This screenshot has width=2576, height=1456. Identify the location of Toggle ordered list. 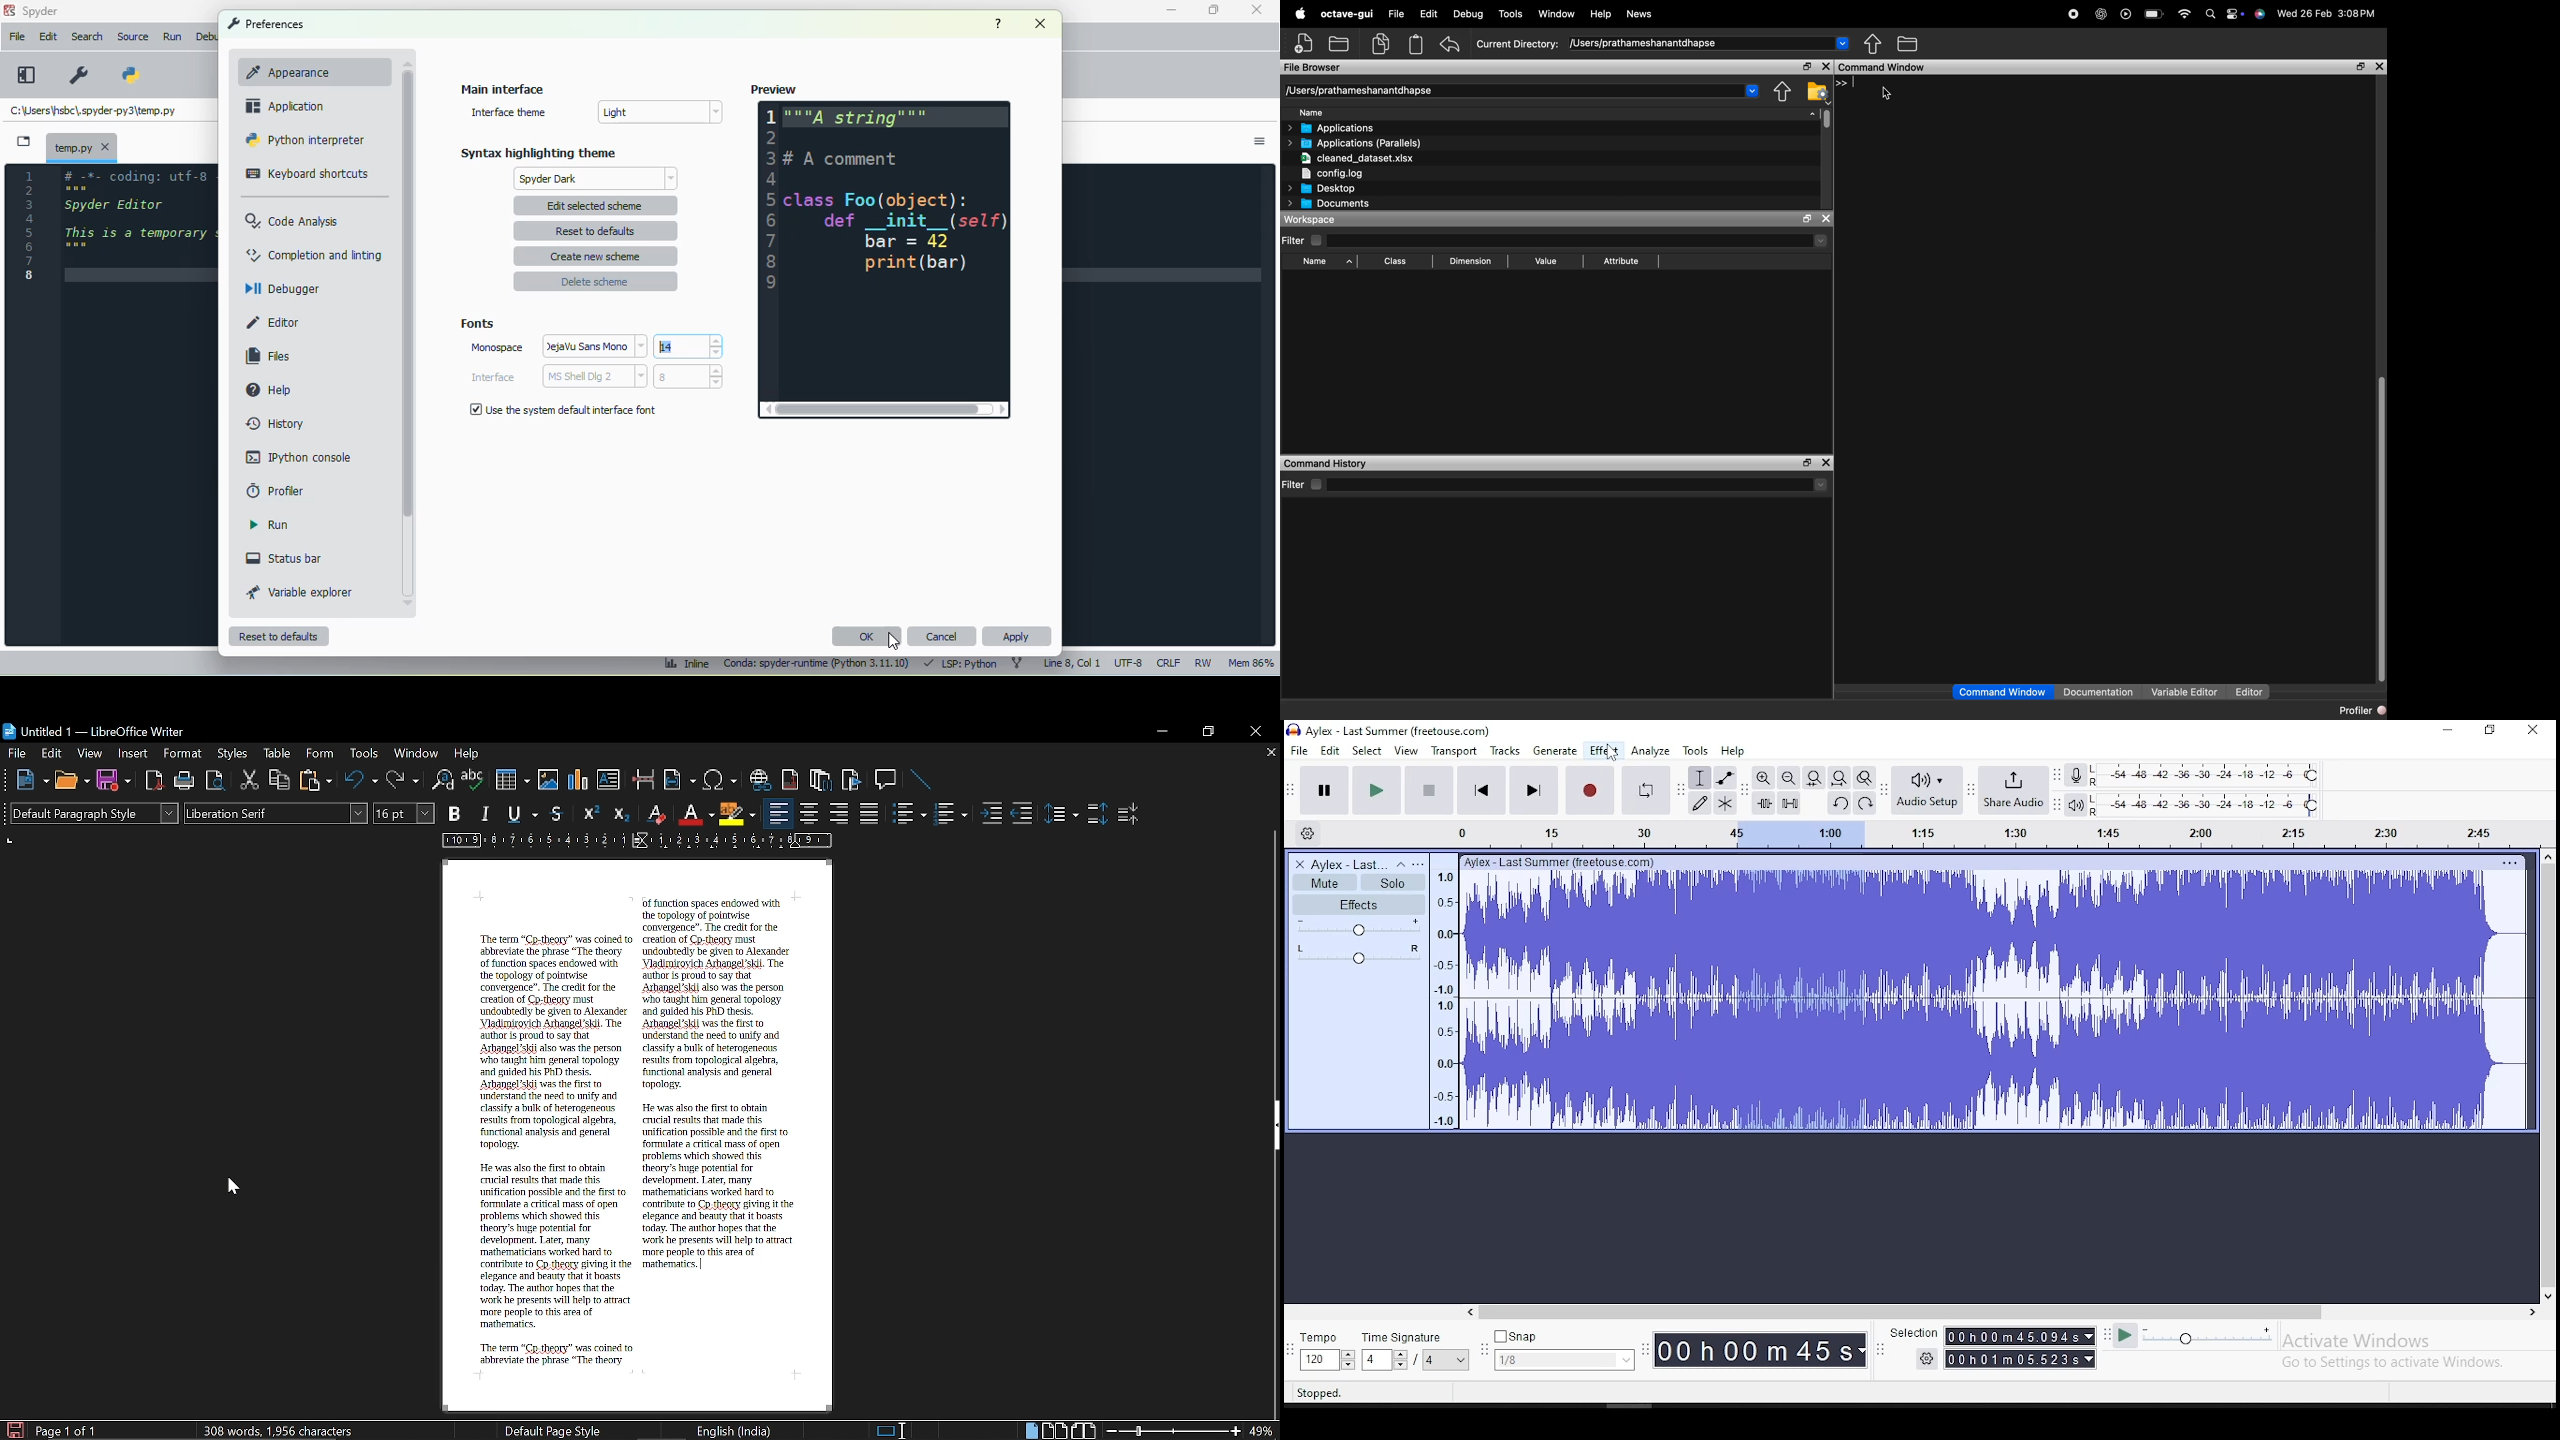
(951, 813).